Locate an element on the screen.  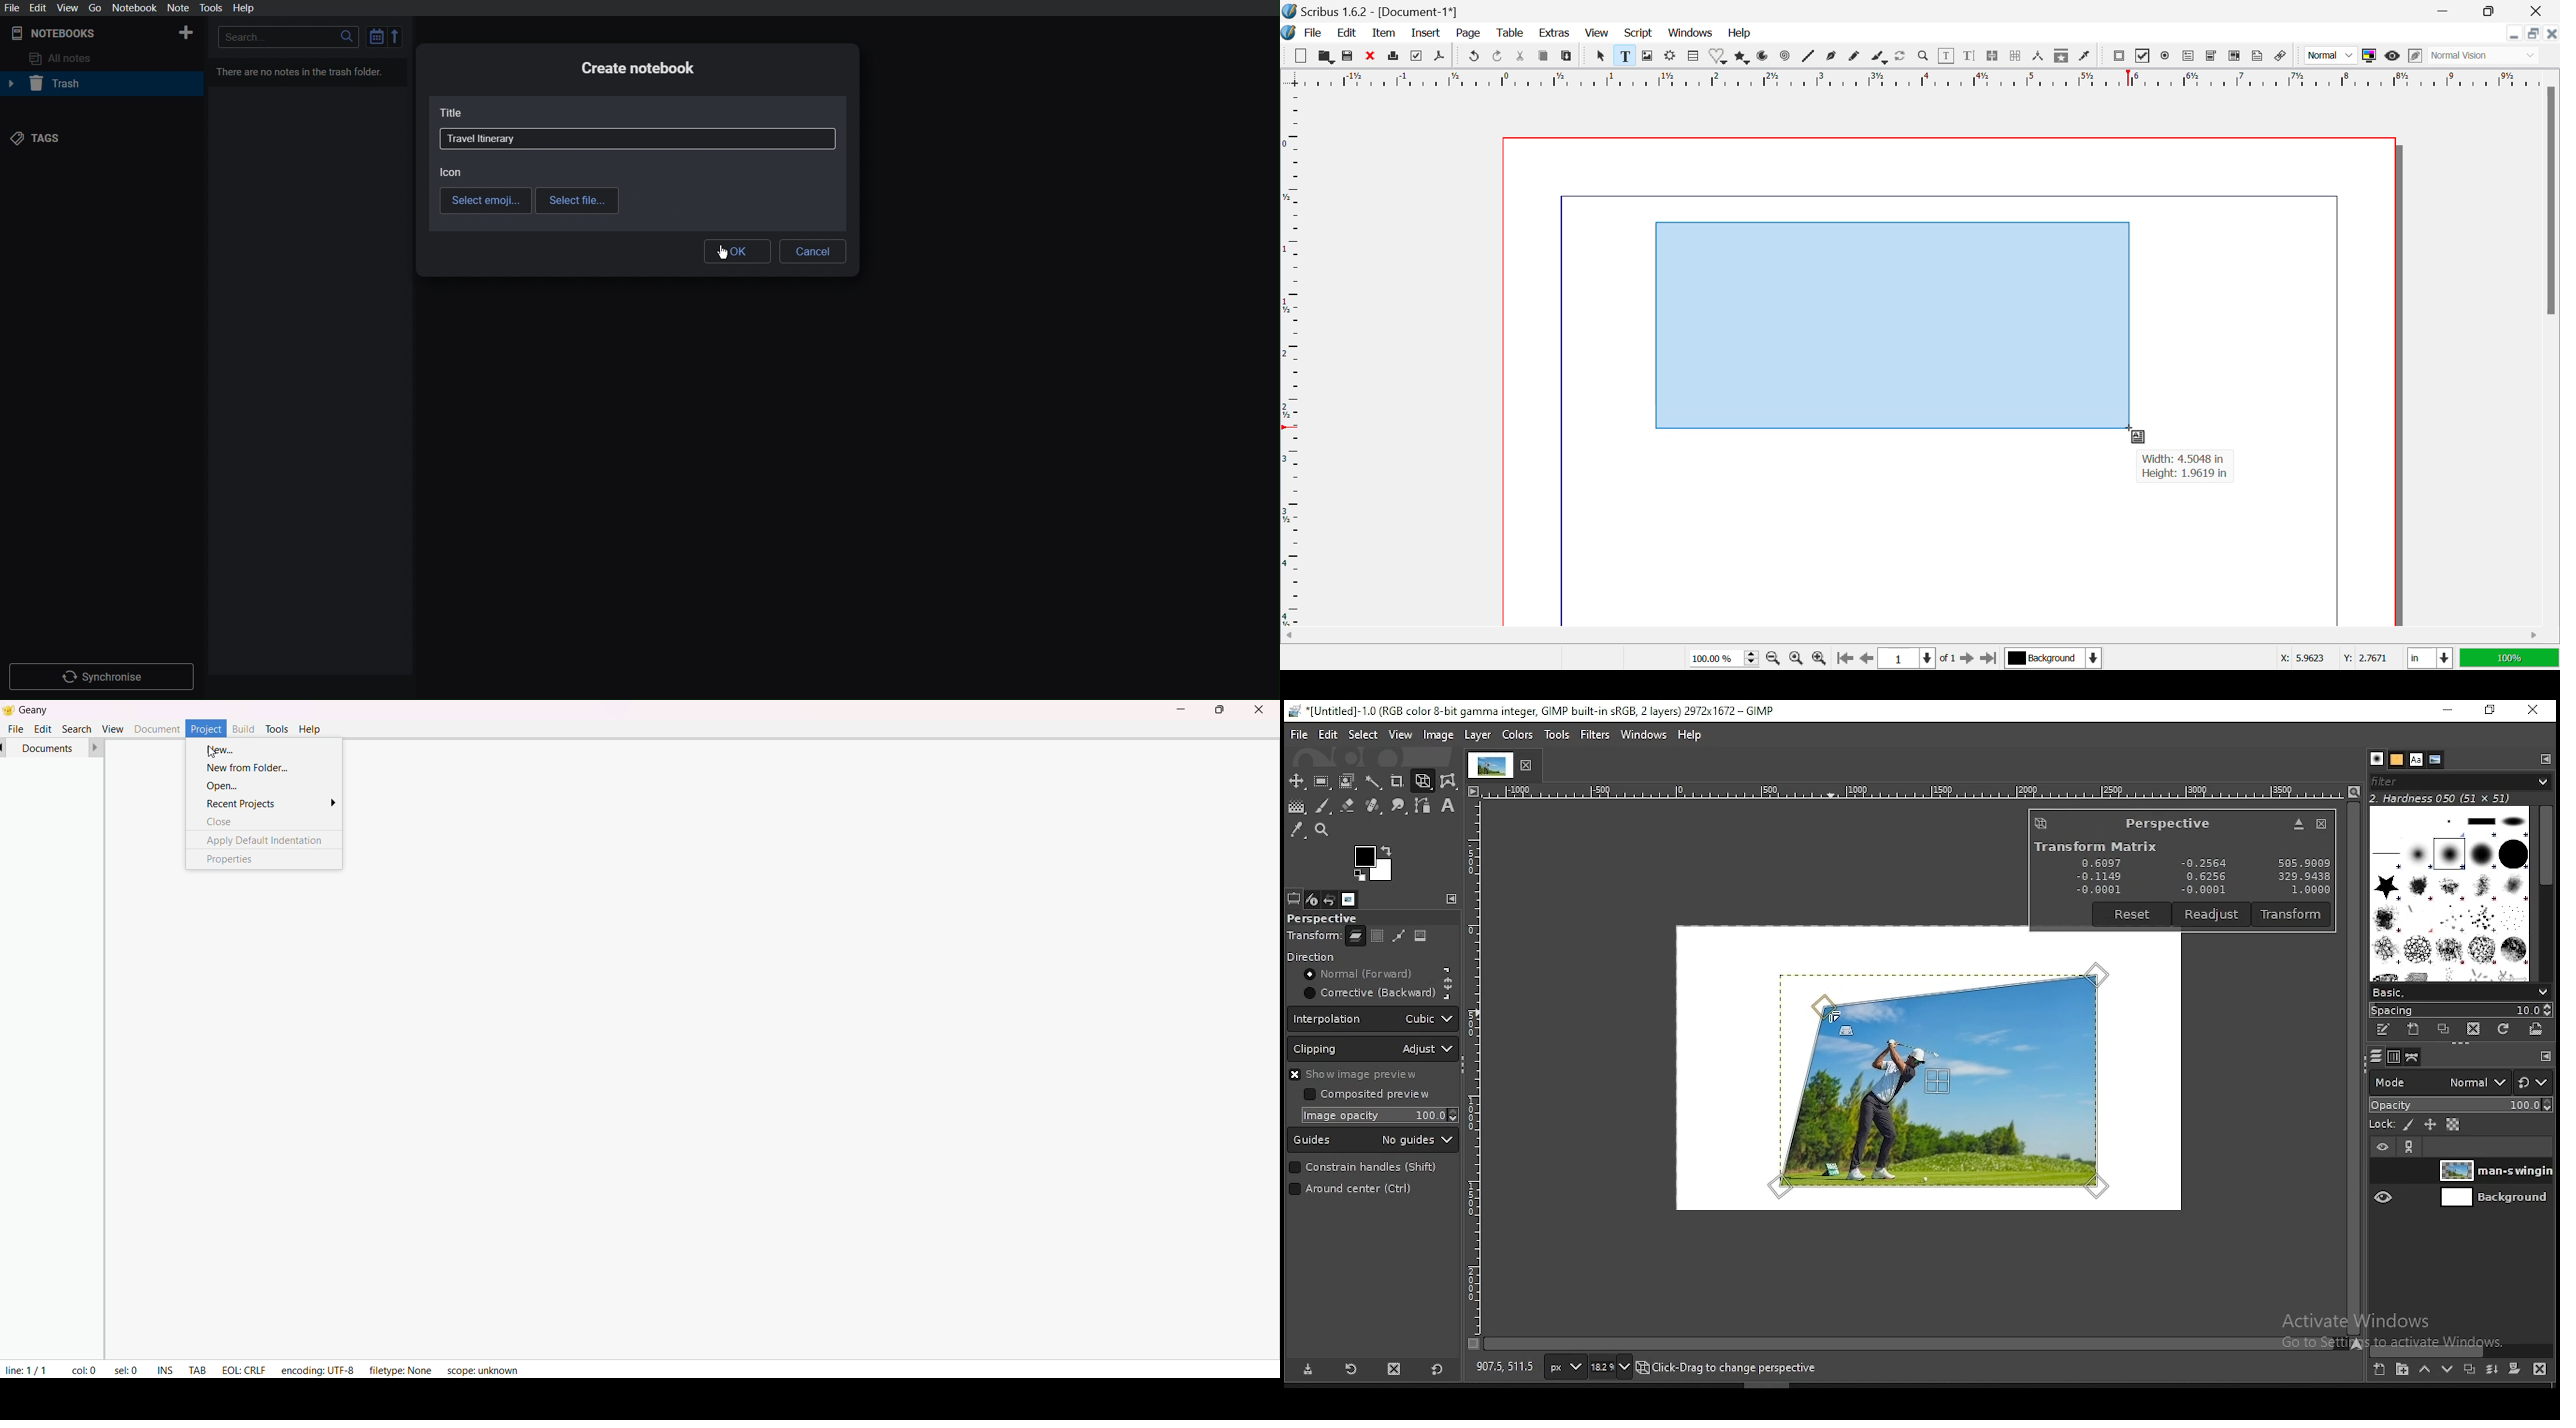
configure this tab is located at coordinates (1452, 899).